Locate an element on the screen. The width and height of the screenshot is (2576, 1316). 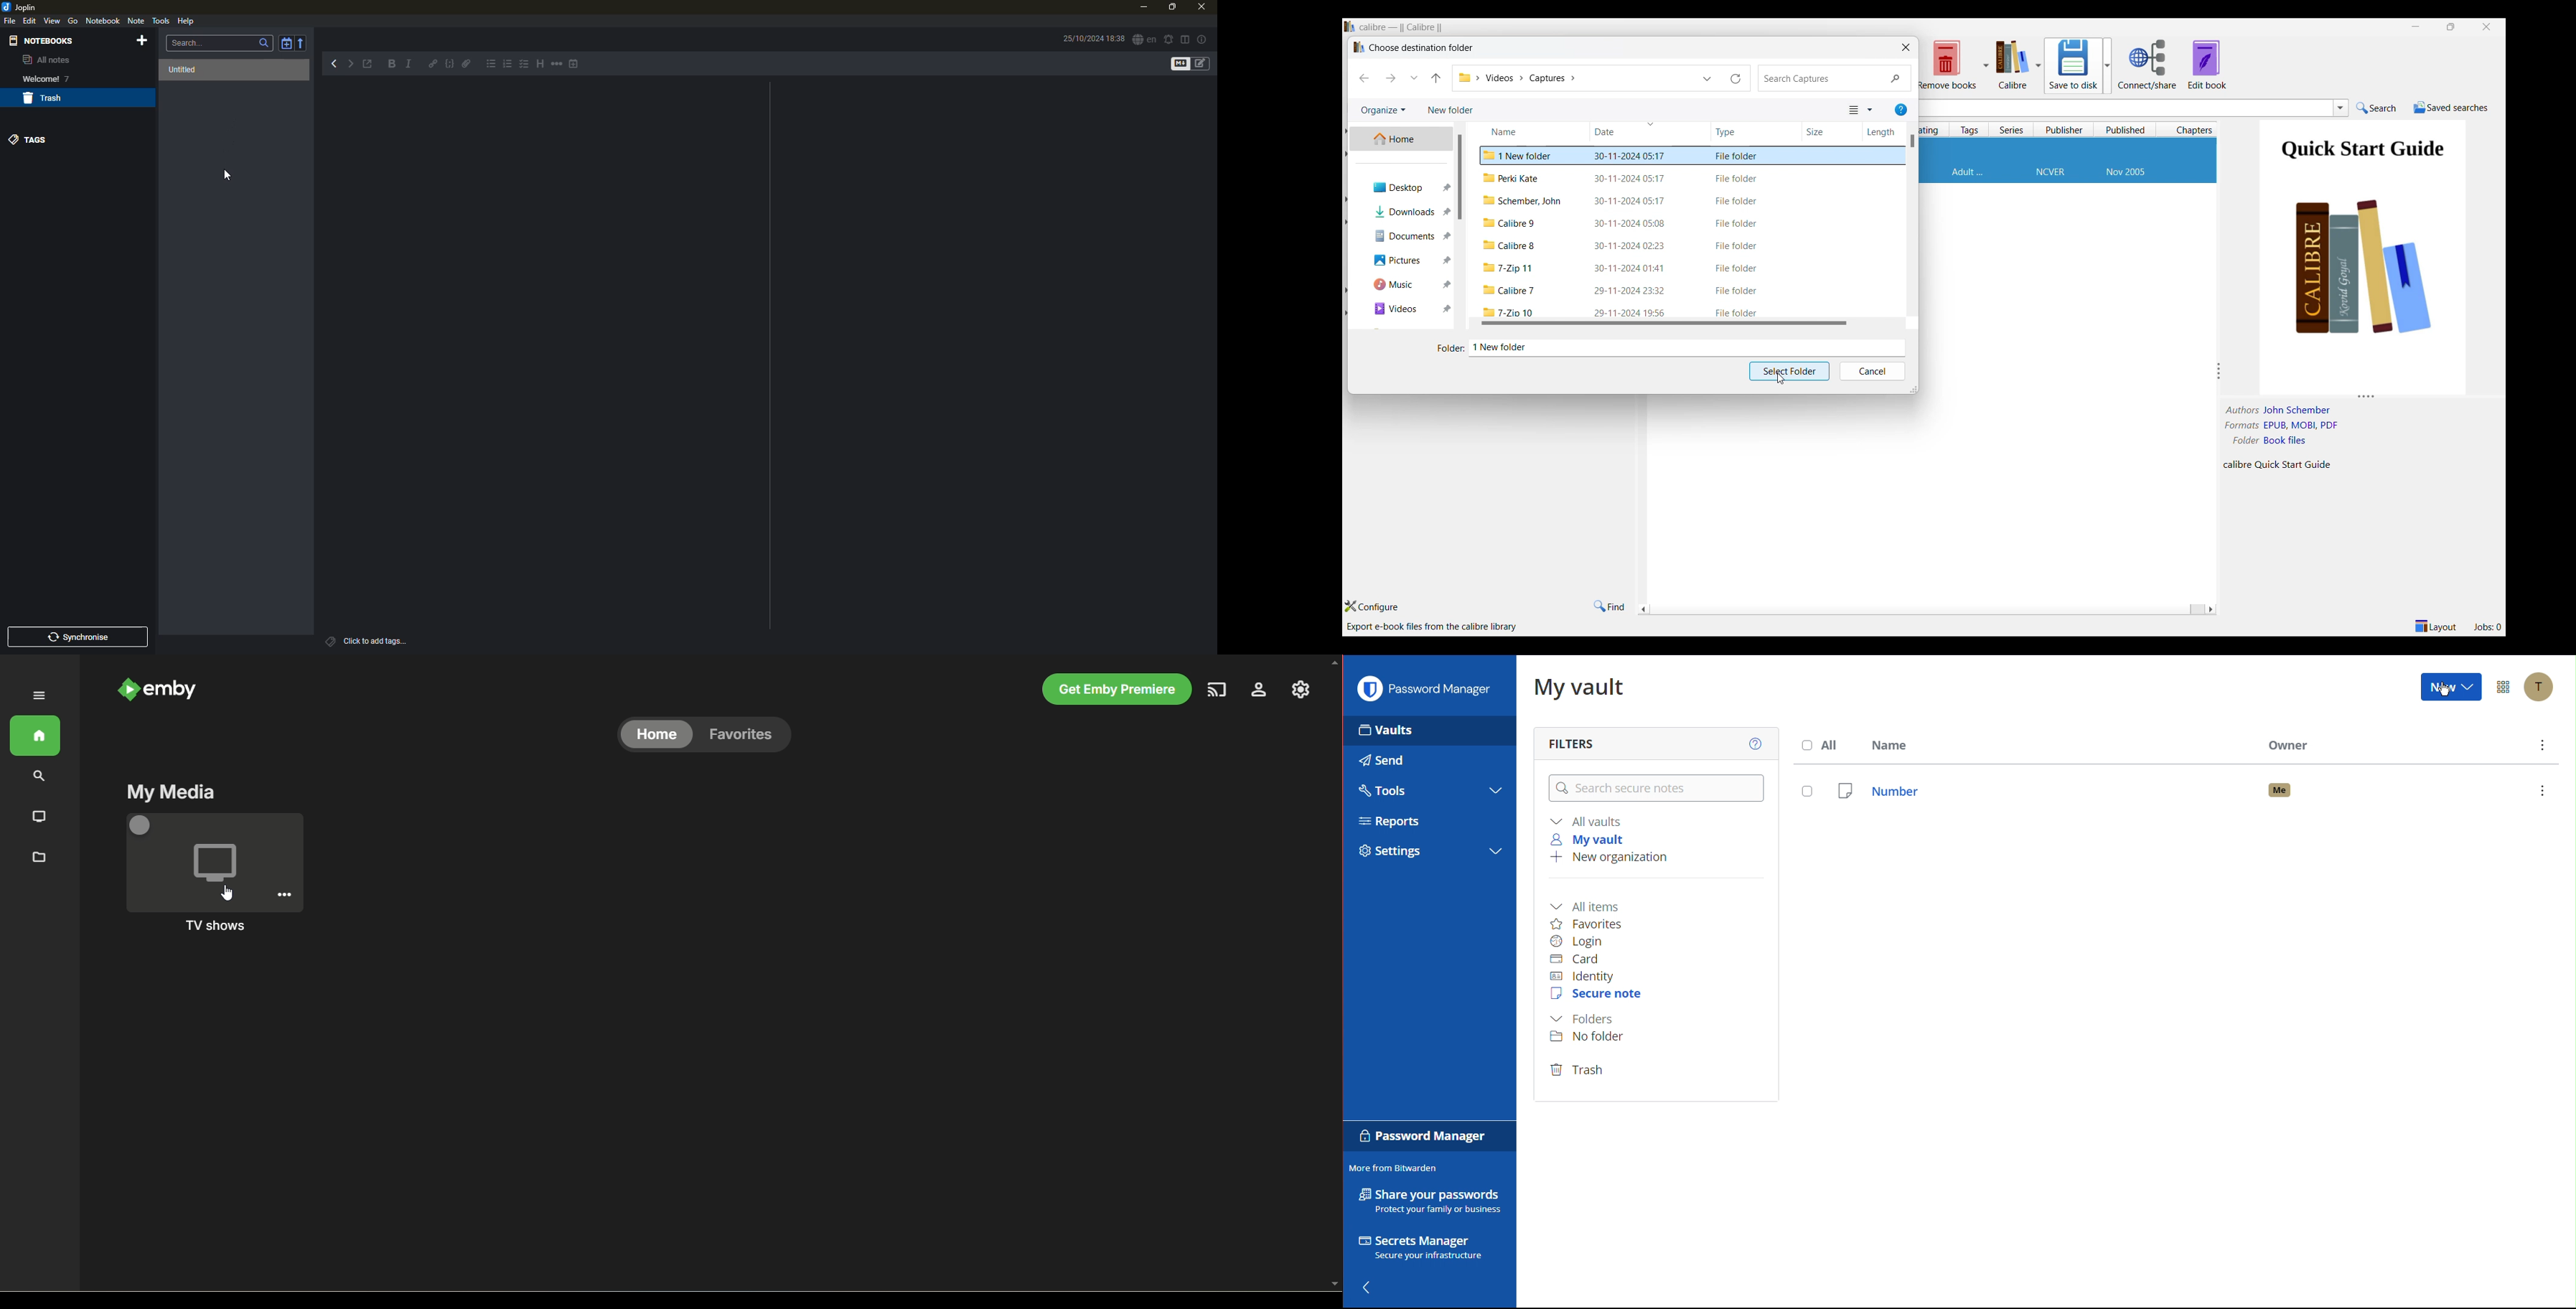
help is located at coordinates (186, 20).